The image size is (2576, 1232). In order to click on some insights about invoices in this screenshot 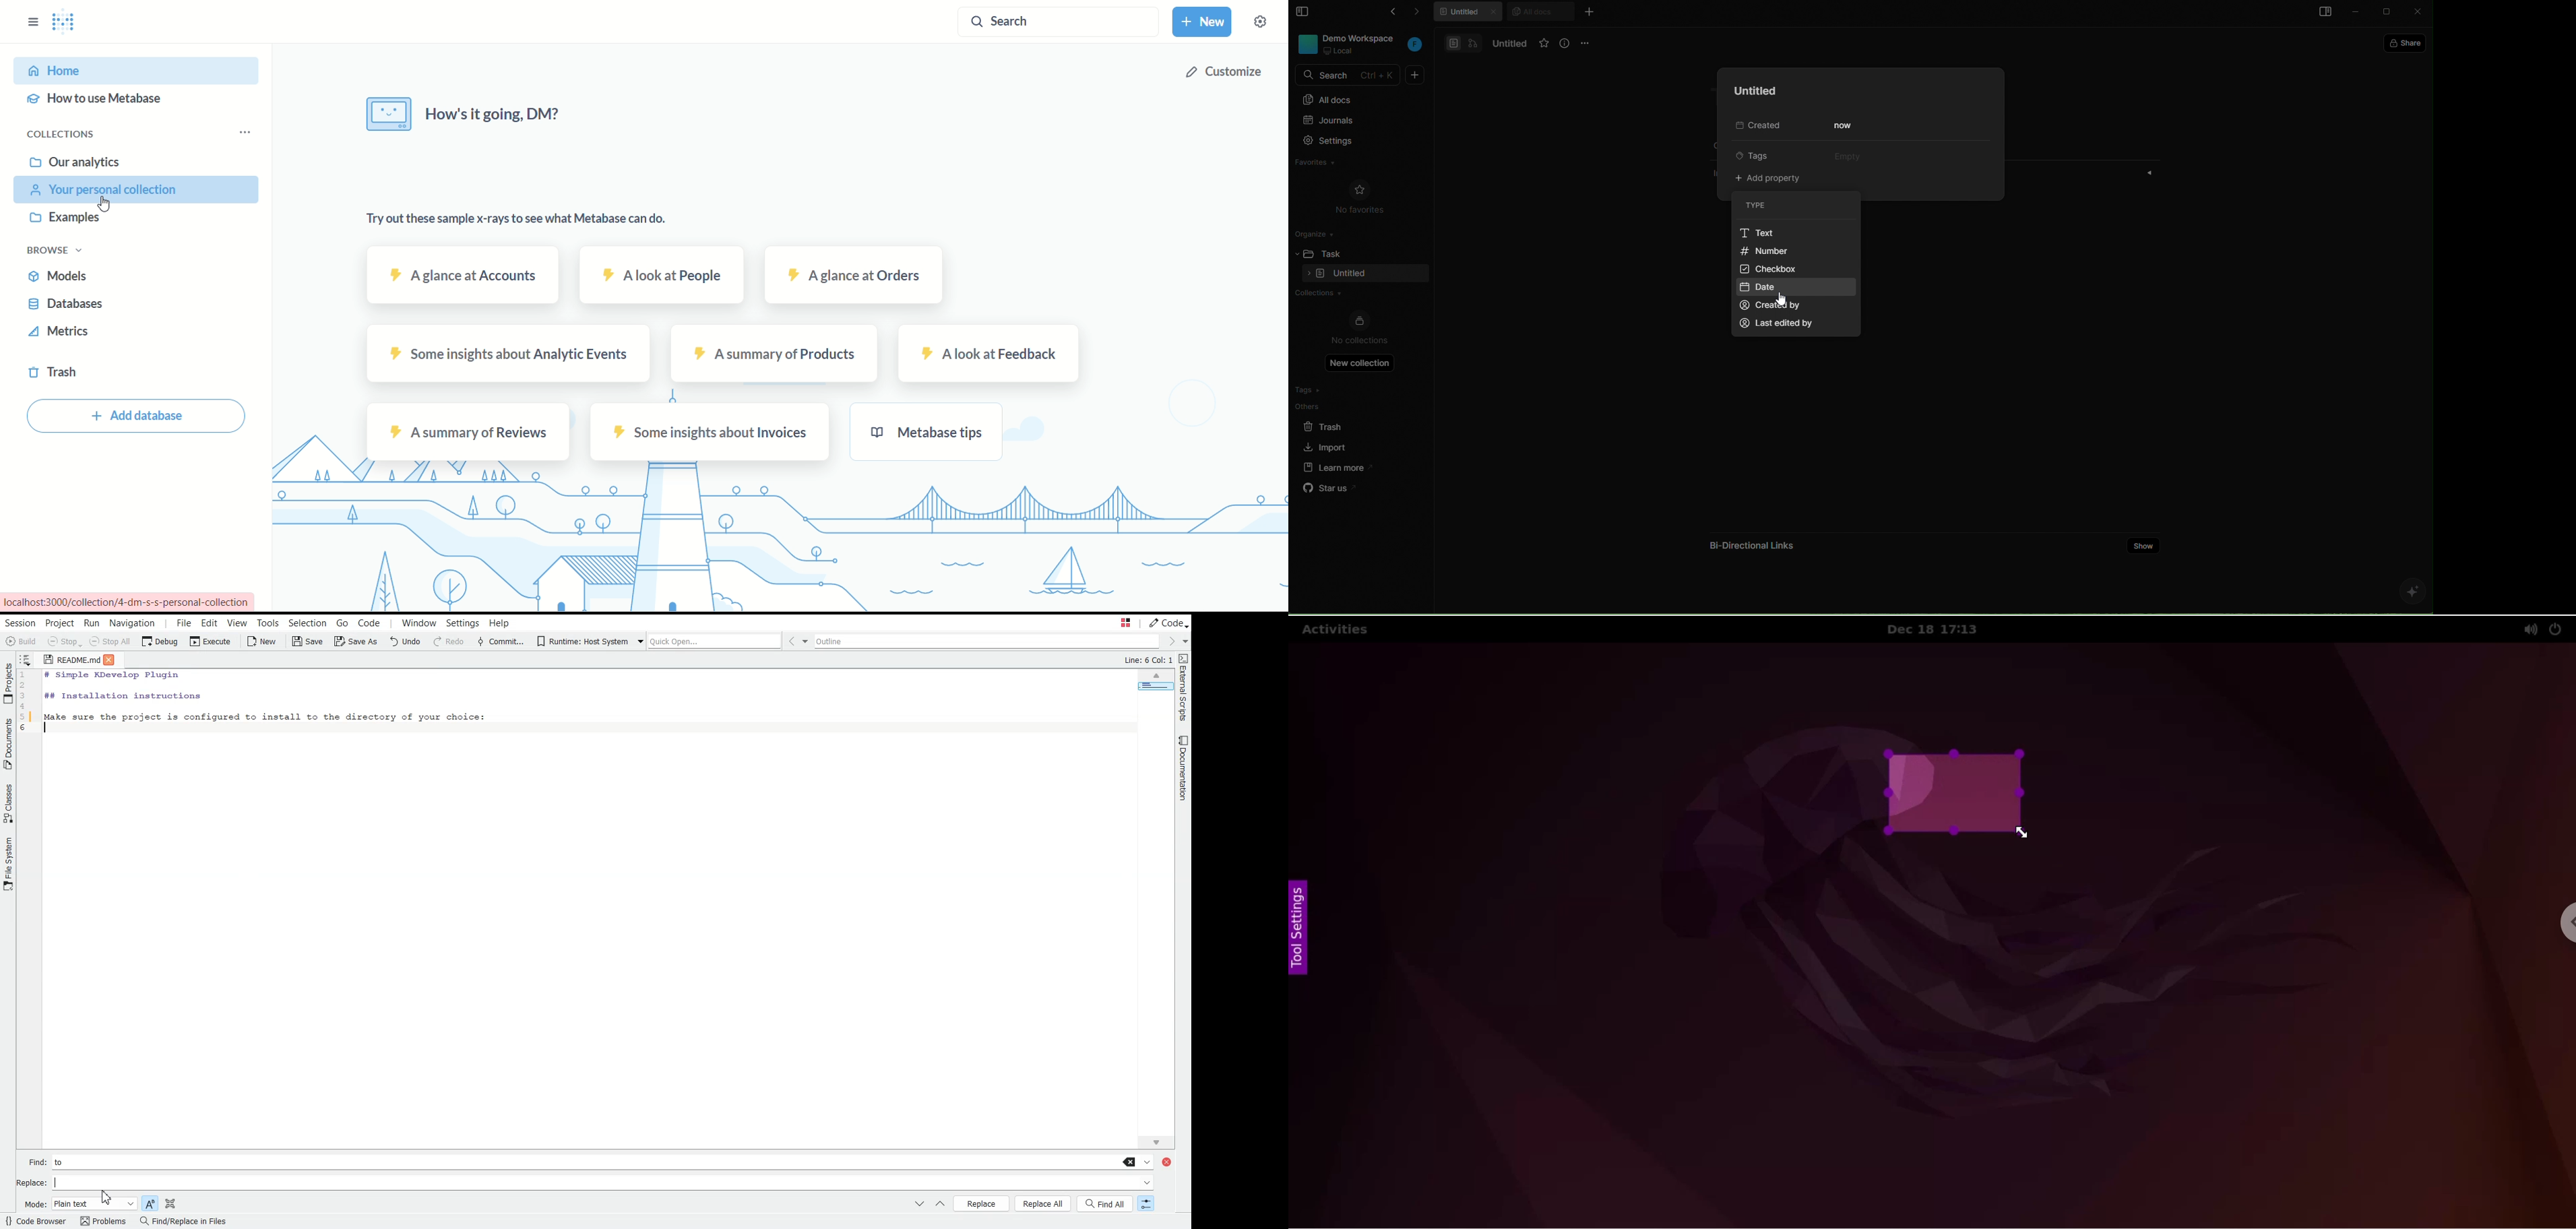, I will do `click(711, 432)`.